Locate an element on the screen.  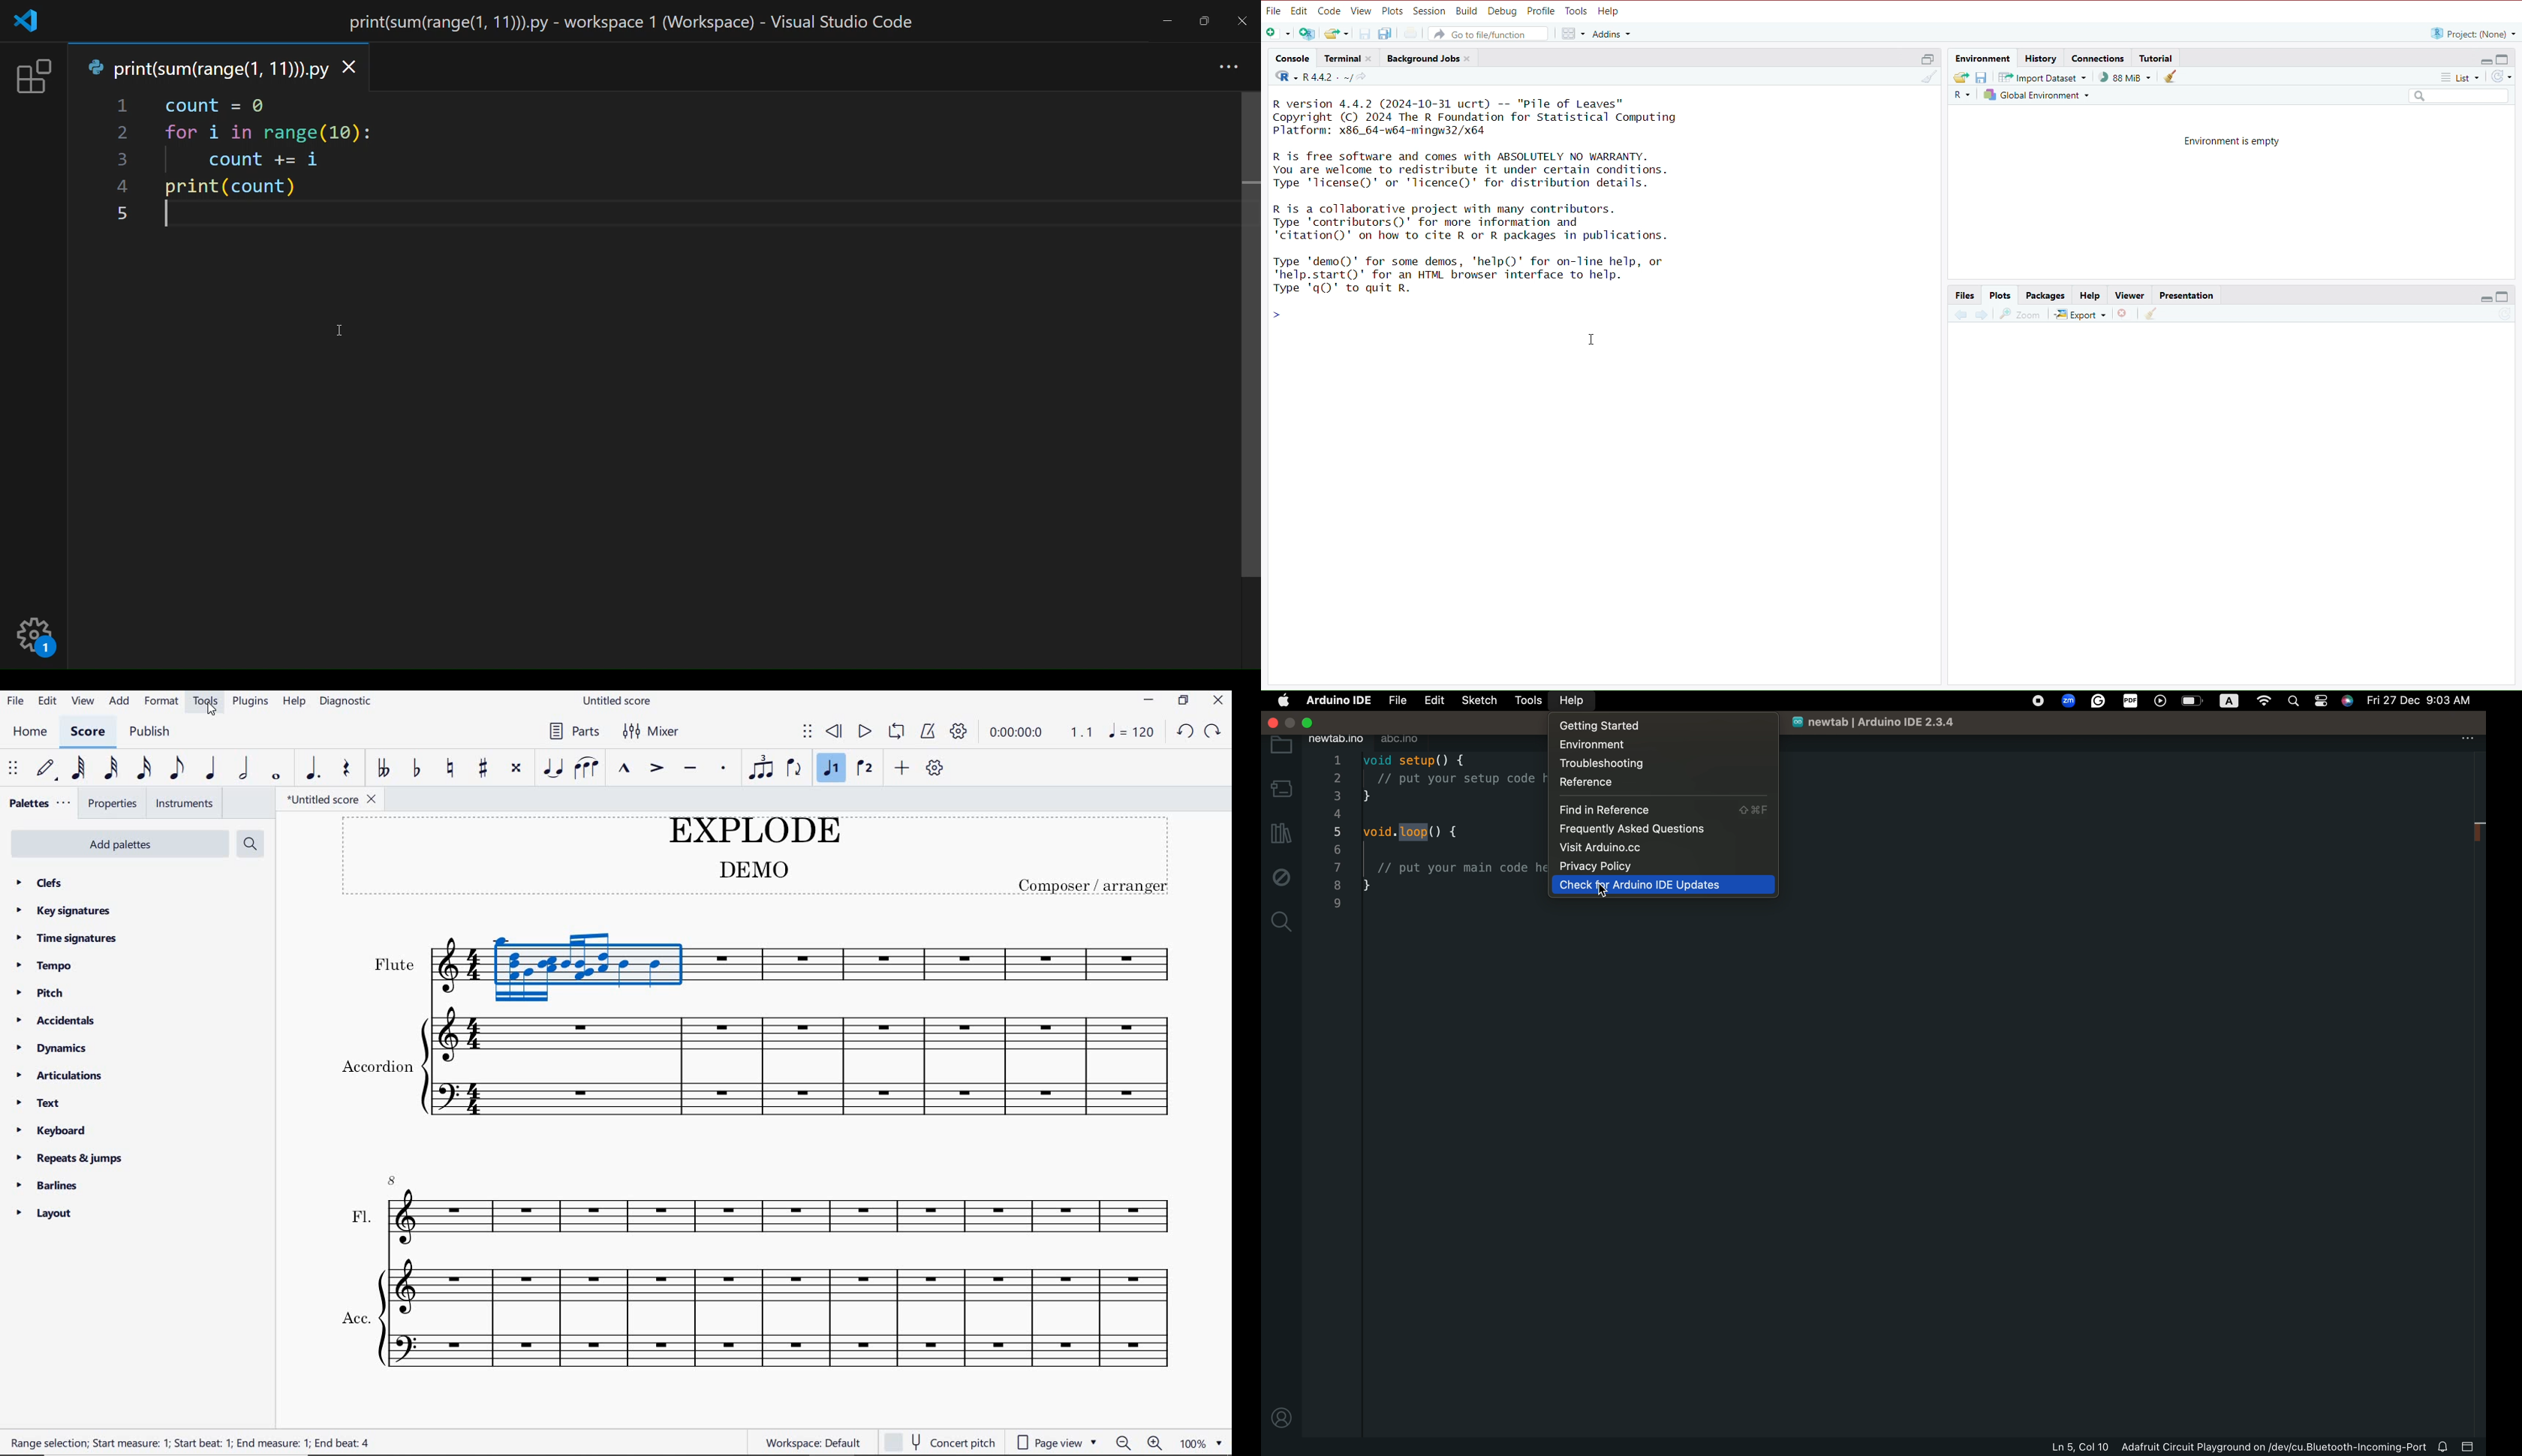
NOTE is located at coordinates (1132, 732).